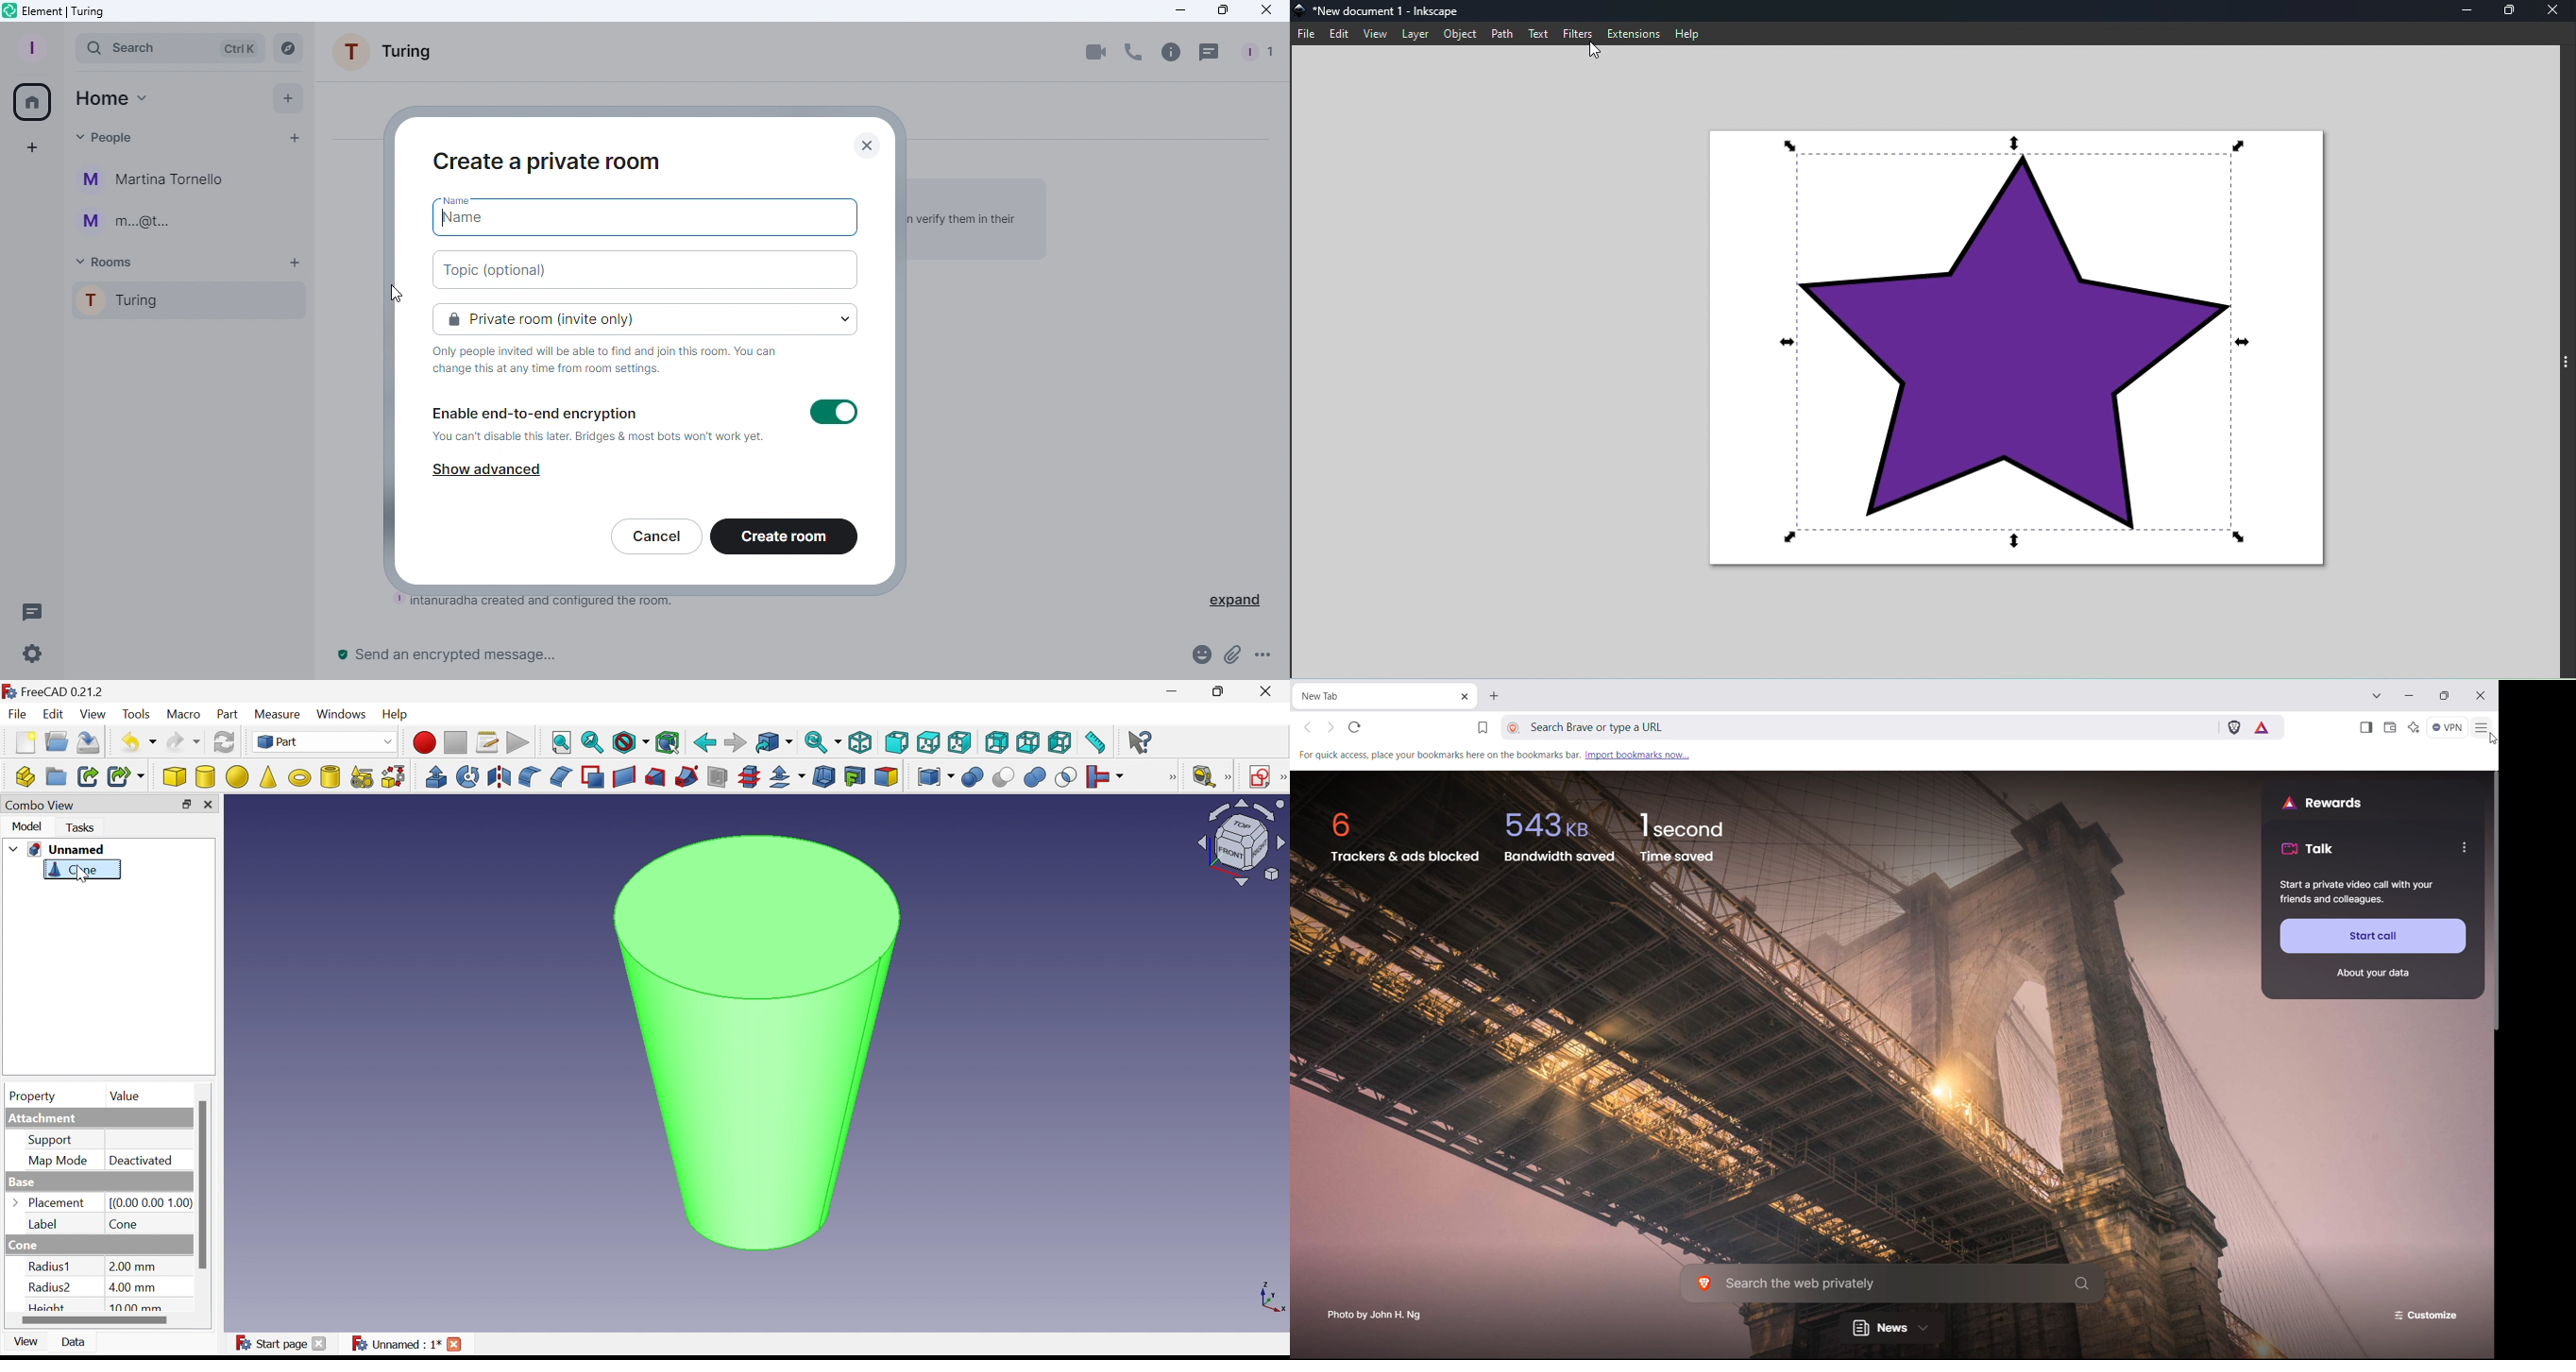 This screenshot has height=1372, width=2576. I want to click on Add room, so click(297, 264).